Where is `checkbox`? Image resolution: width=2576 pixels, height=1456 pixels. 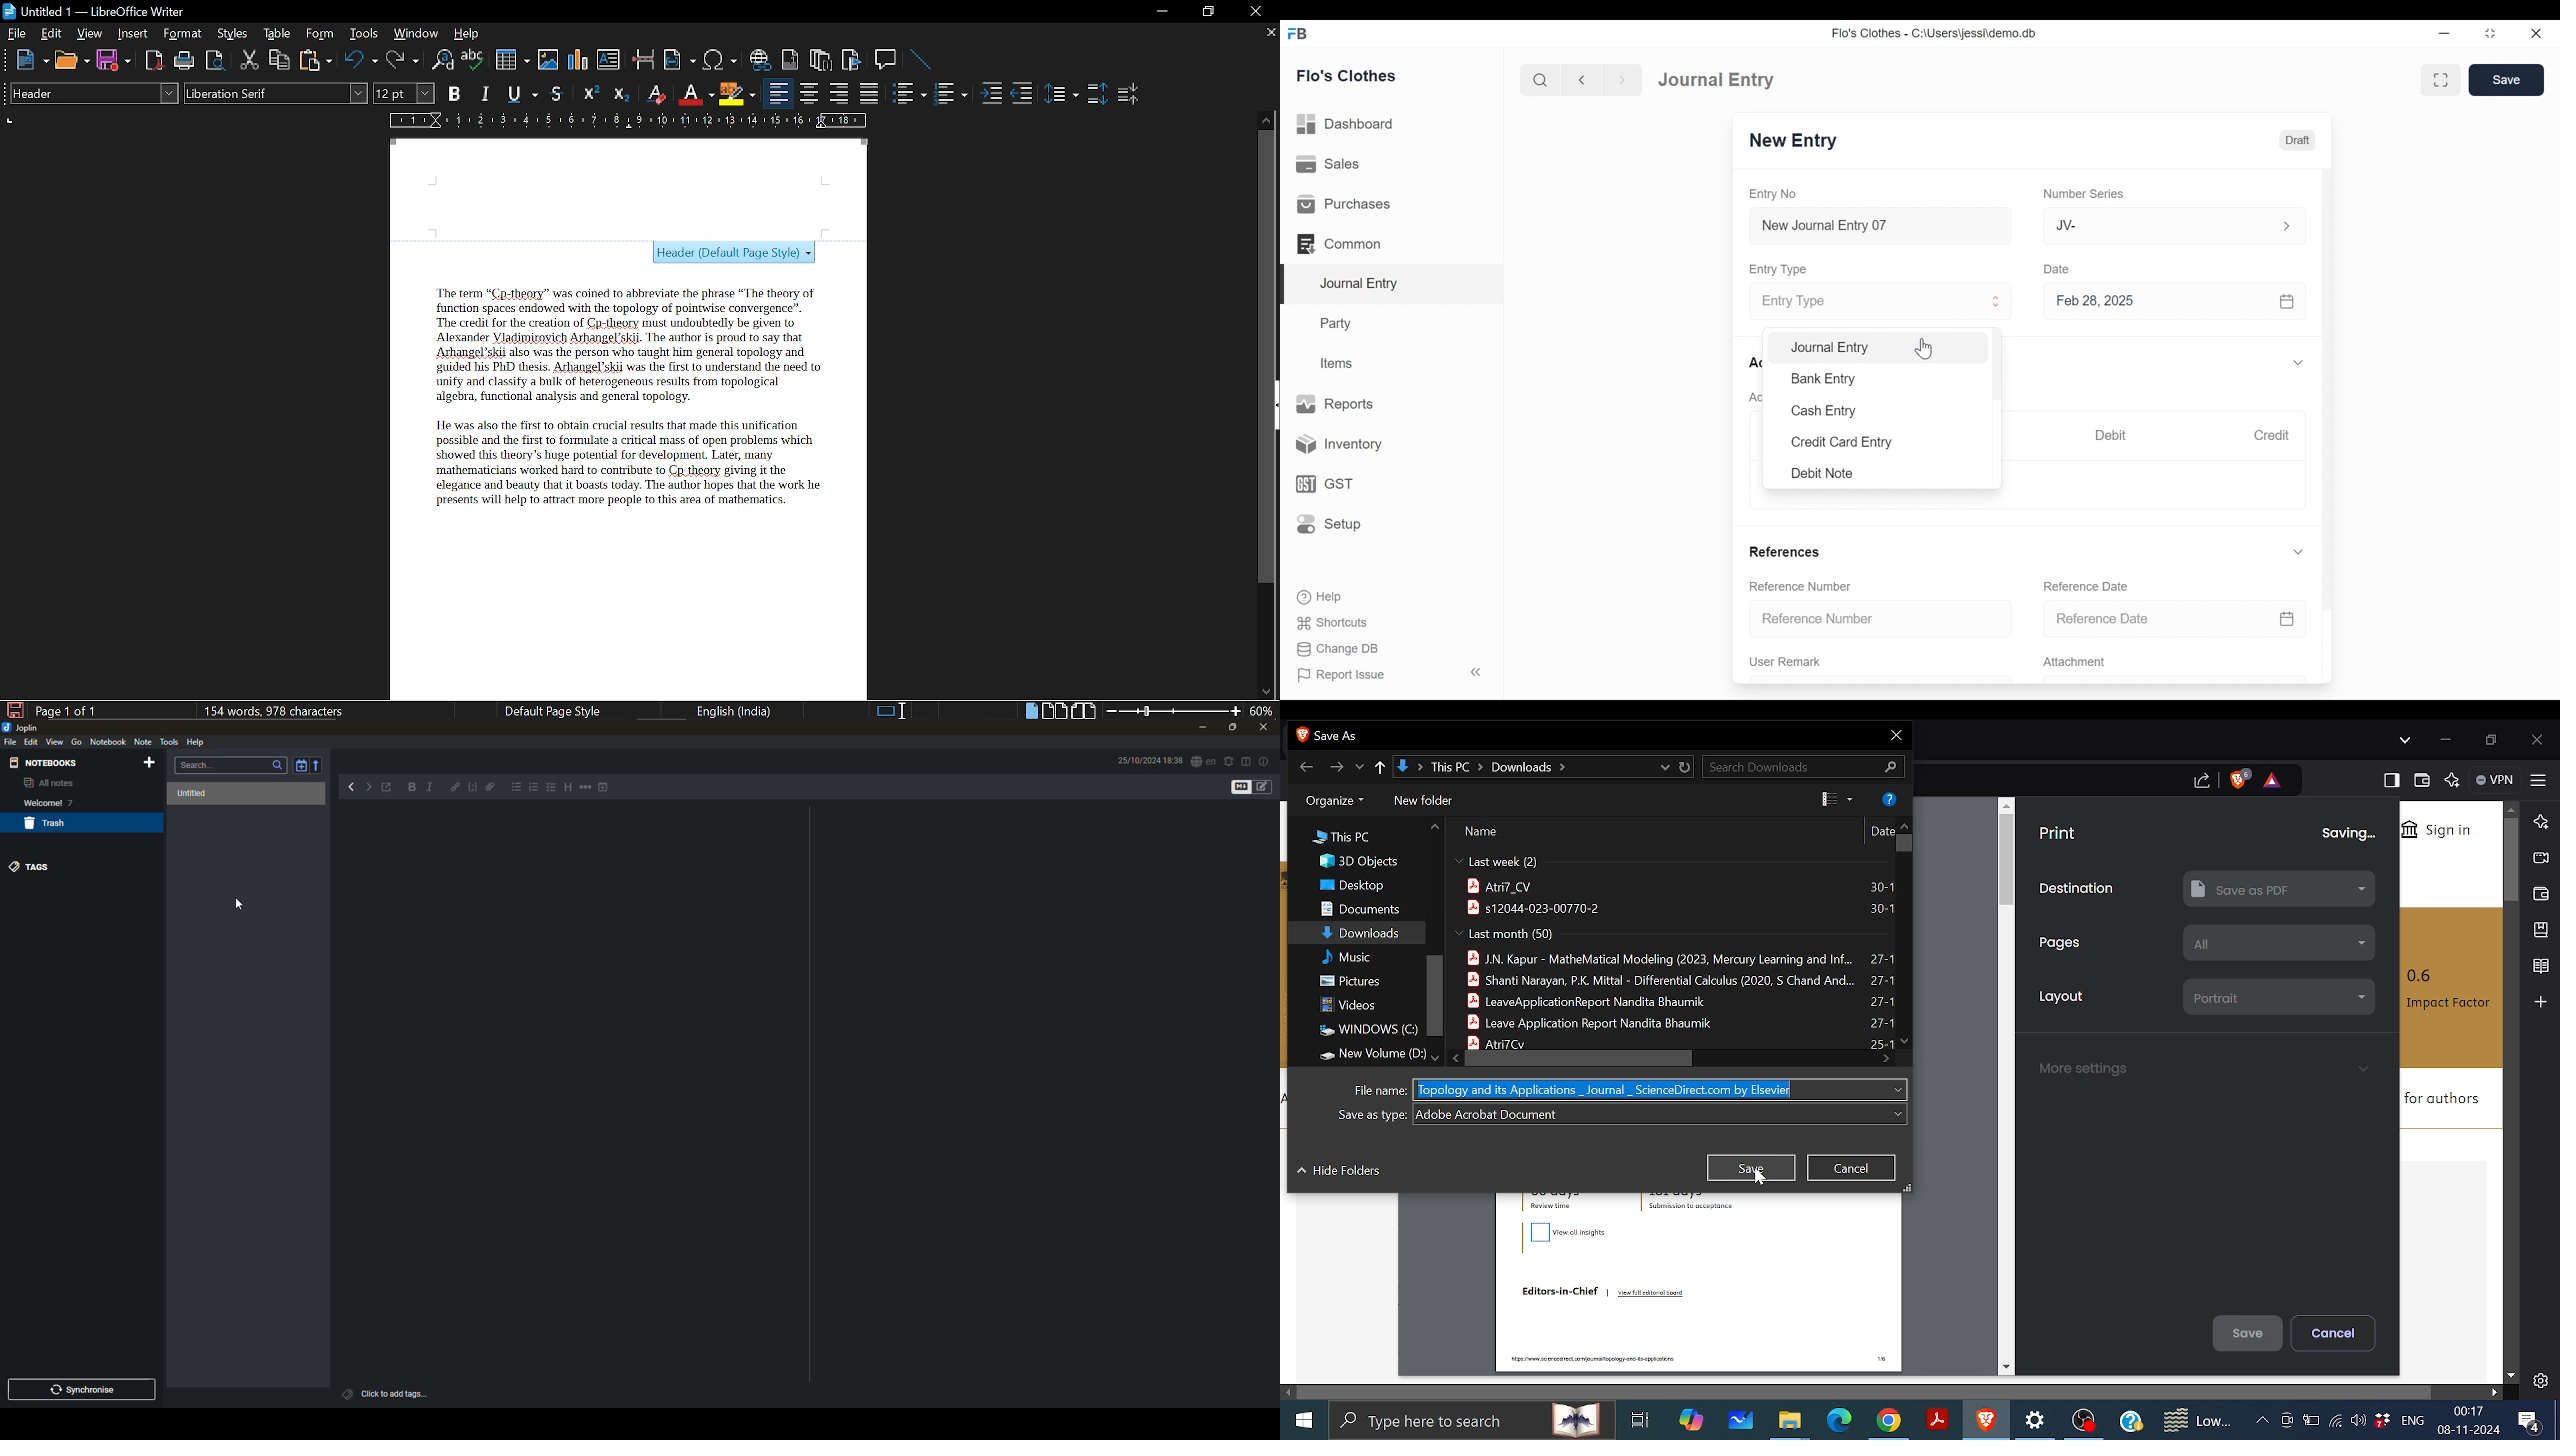 checkbox is located at coordinates (550, 788).